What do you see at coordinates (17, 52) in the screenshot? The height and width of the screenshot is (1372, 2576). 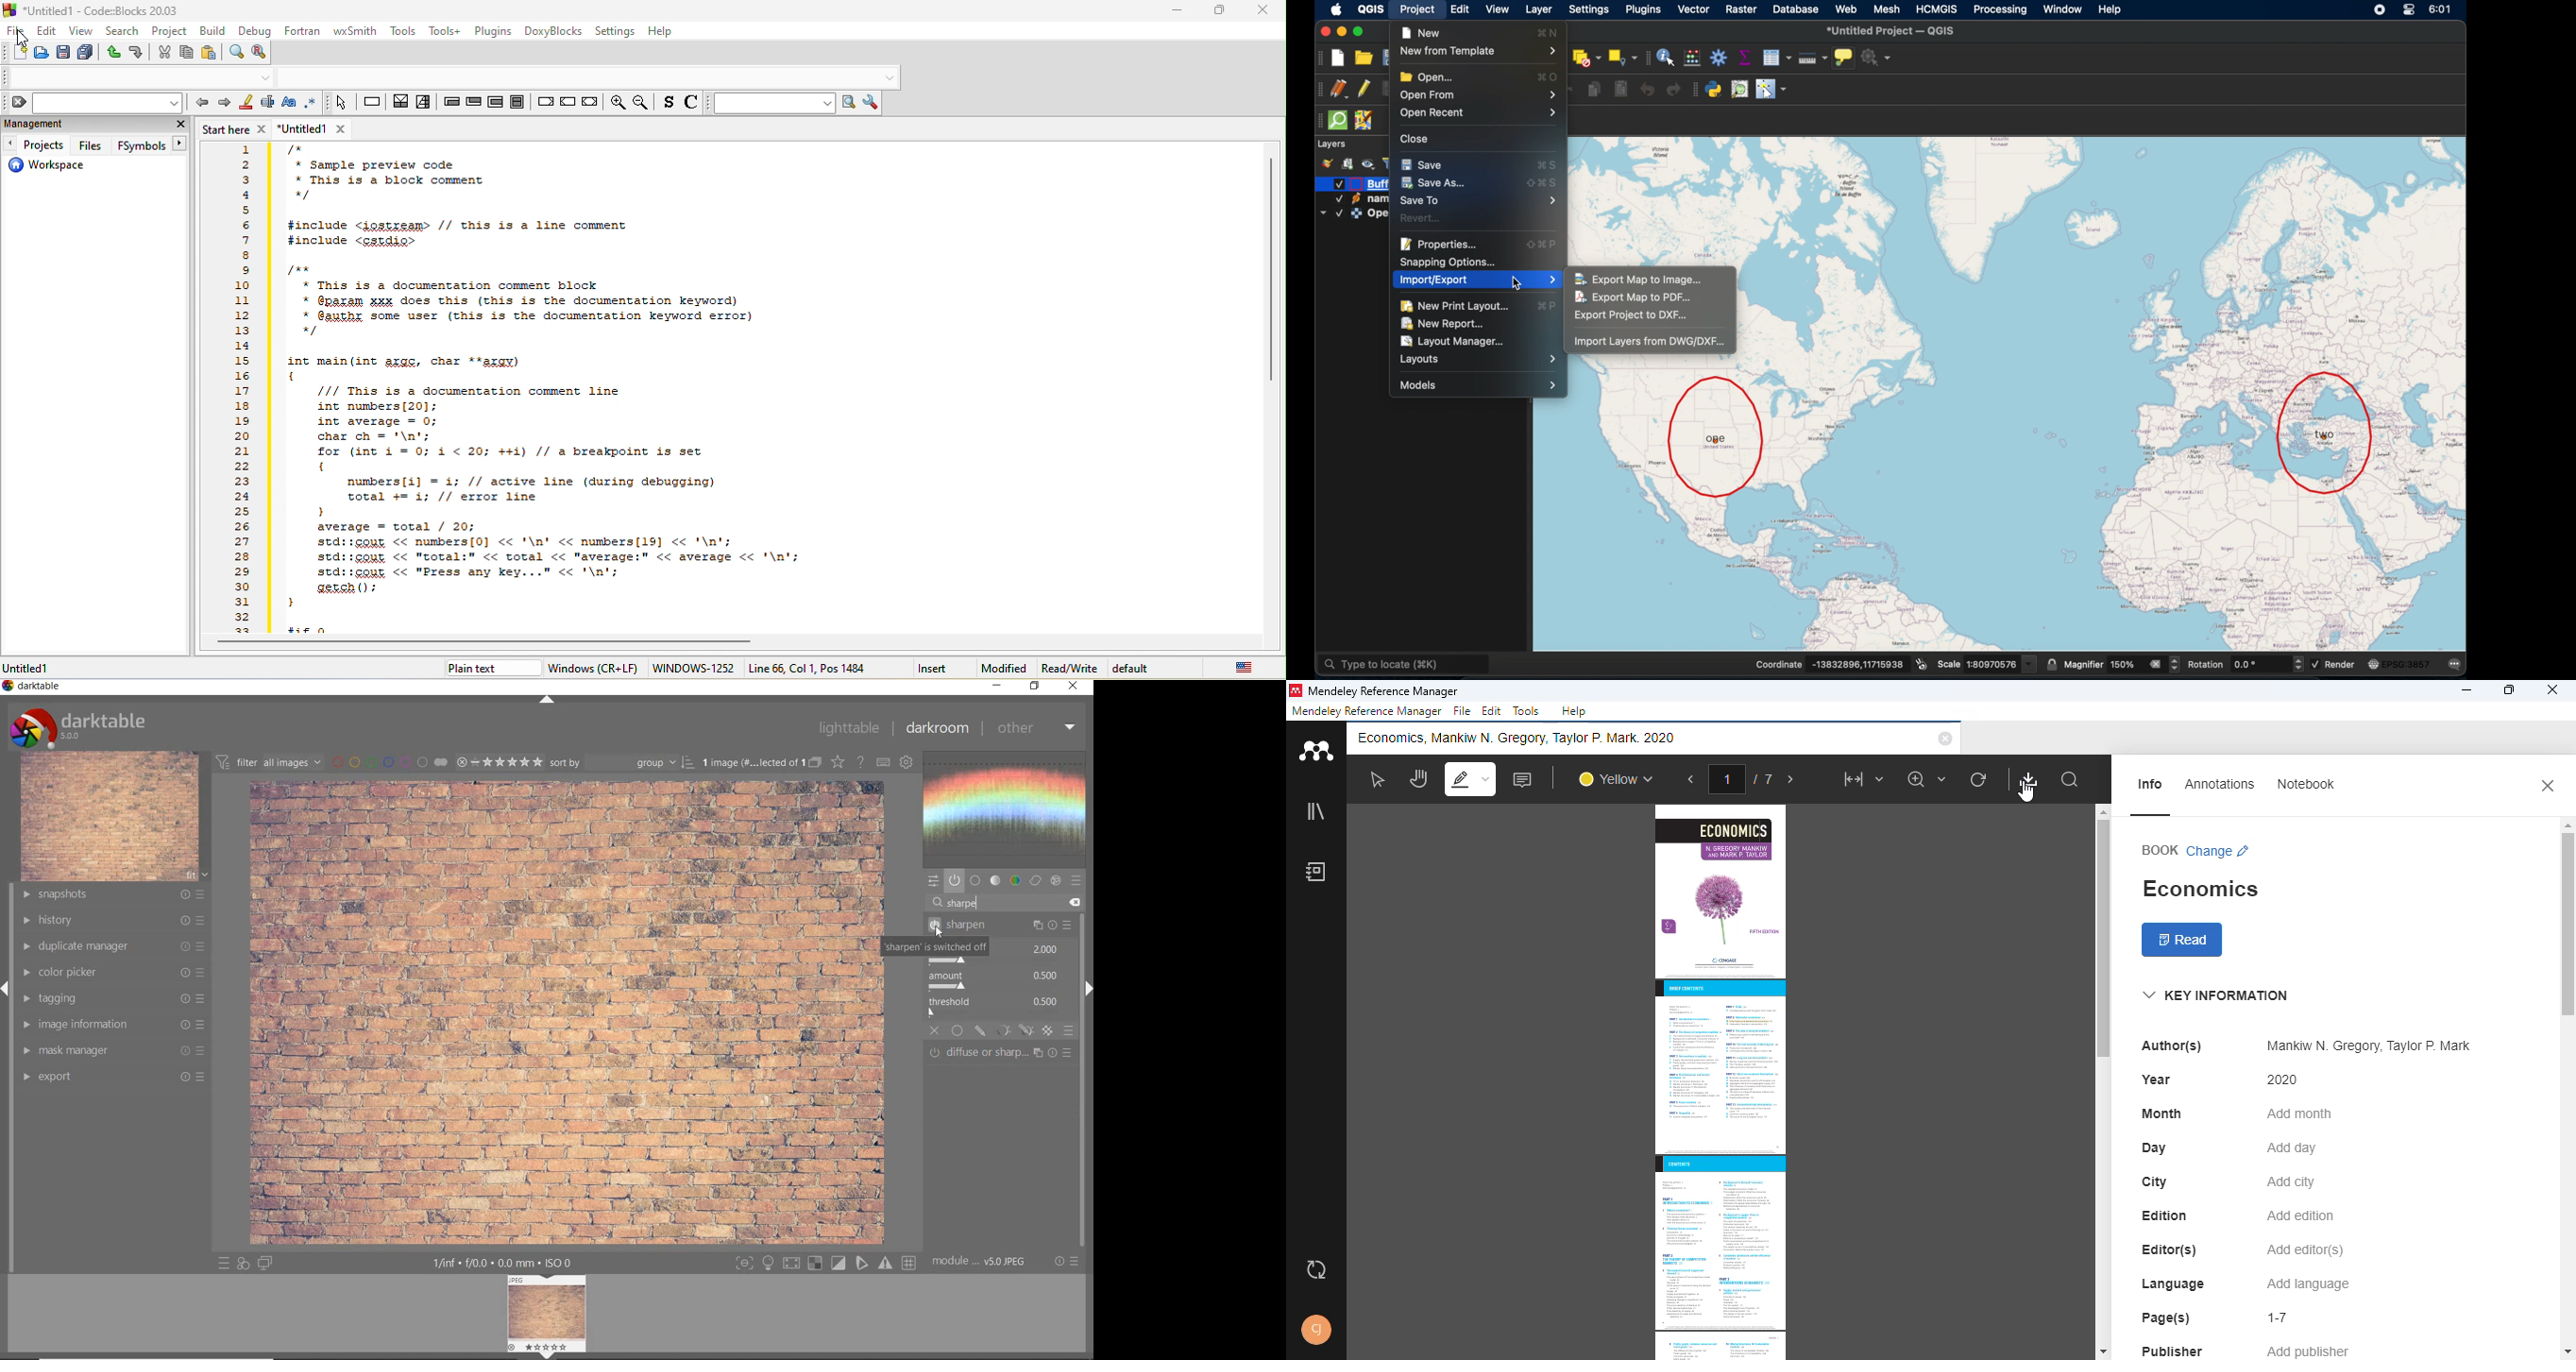 I see `new` at bounding box center [17, 52].